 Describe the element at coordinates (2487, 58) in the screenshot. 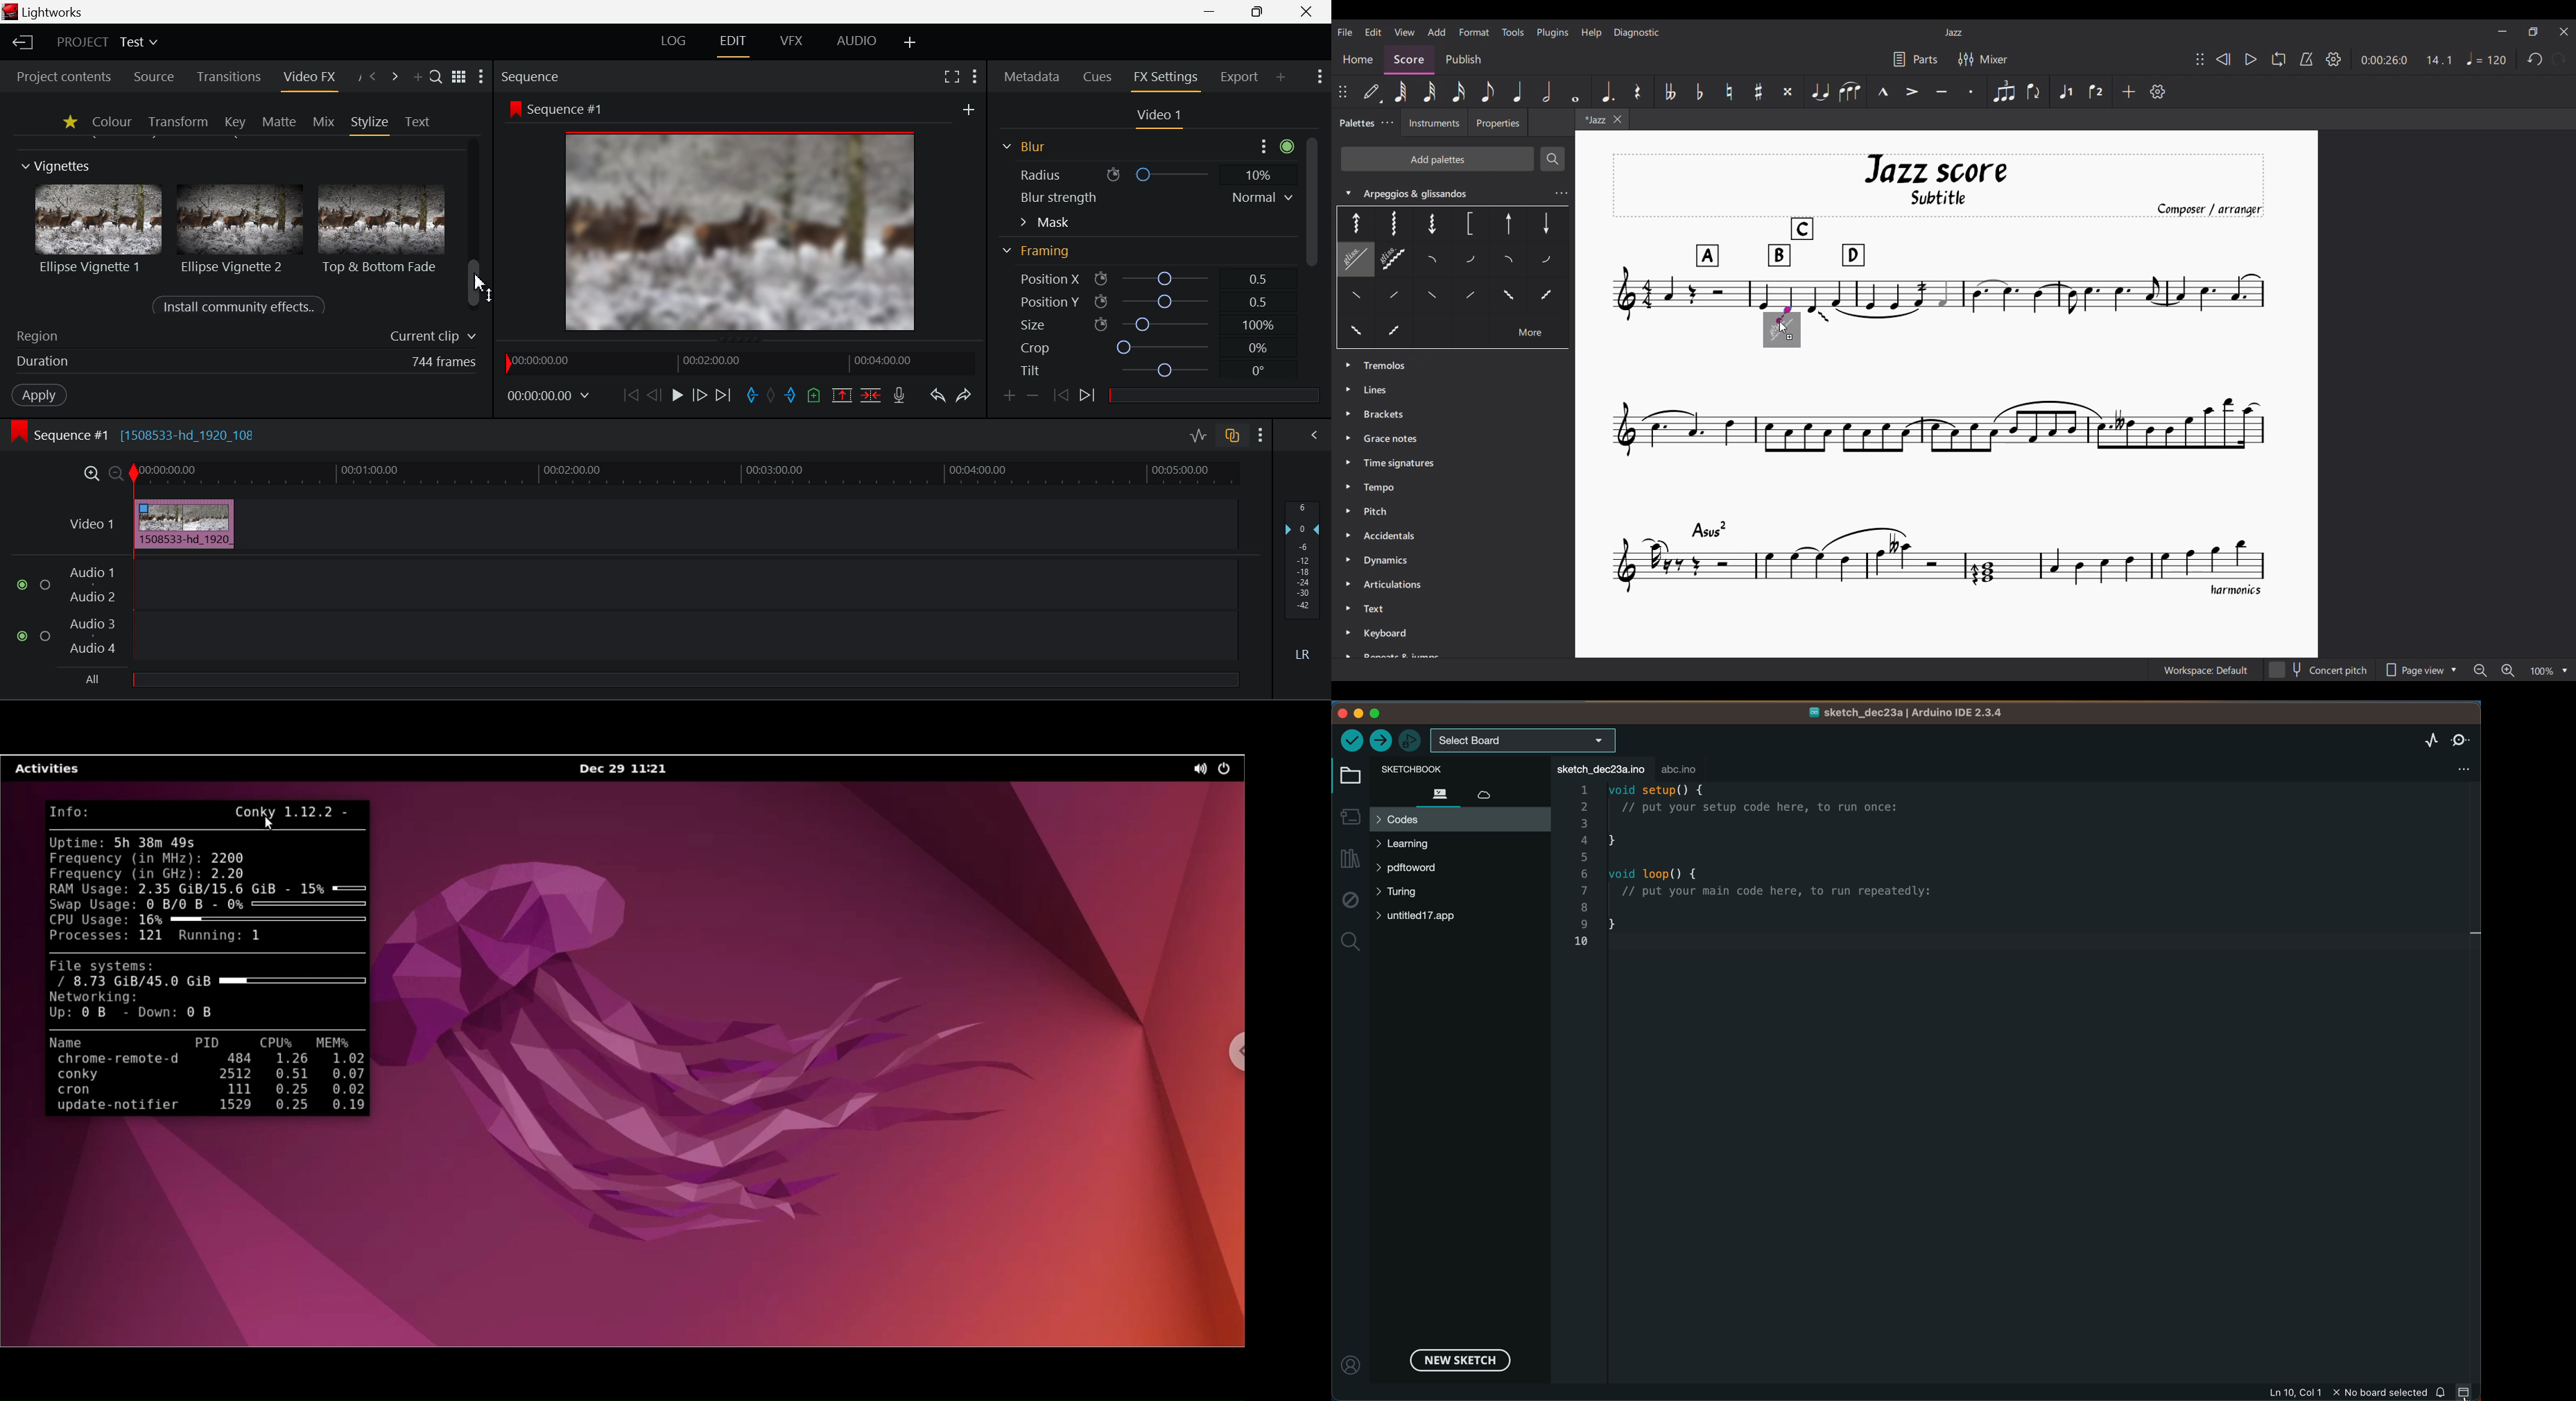

I see `Tempo` at that location.